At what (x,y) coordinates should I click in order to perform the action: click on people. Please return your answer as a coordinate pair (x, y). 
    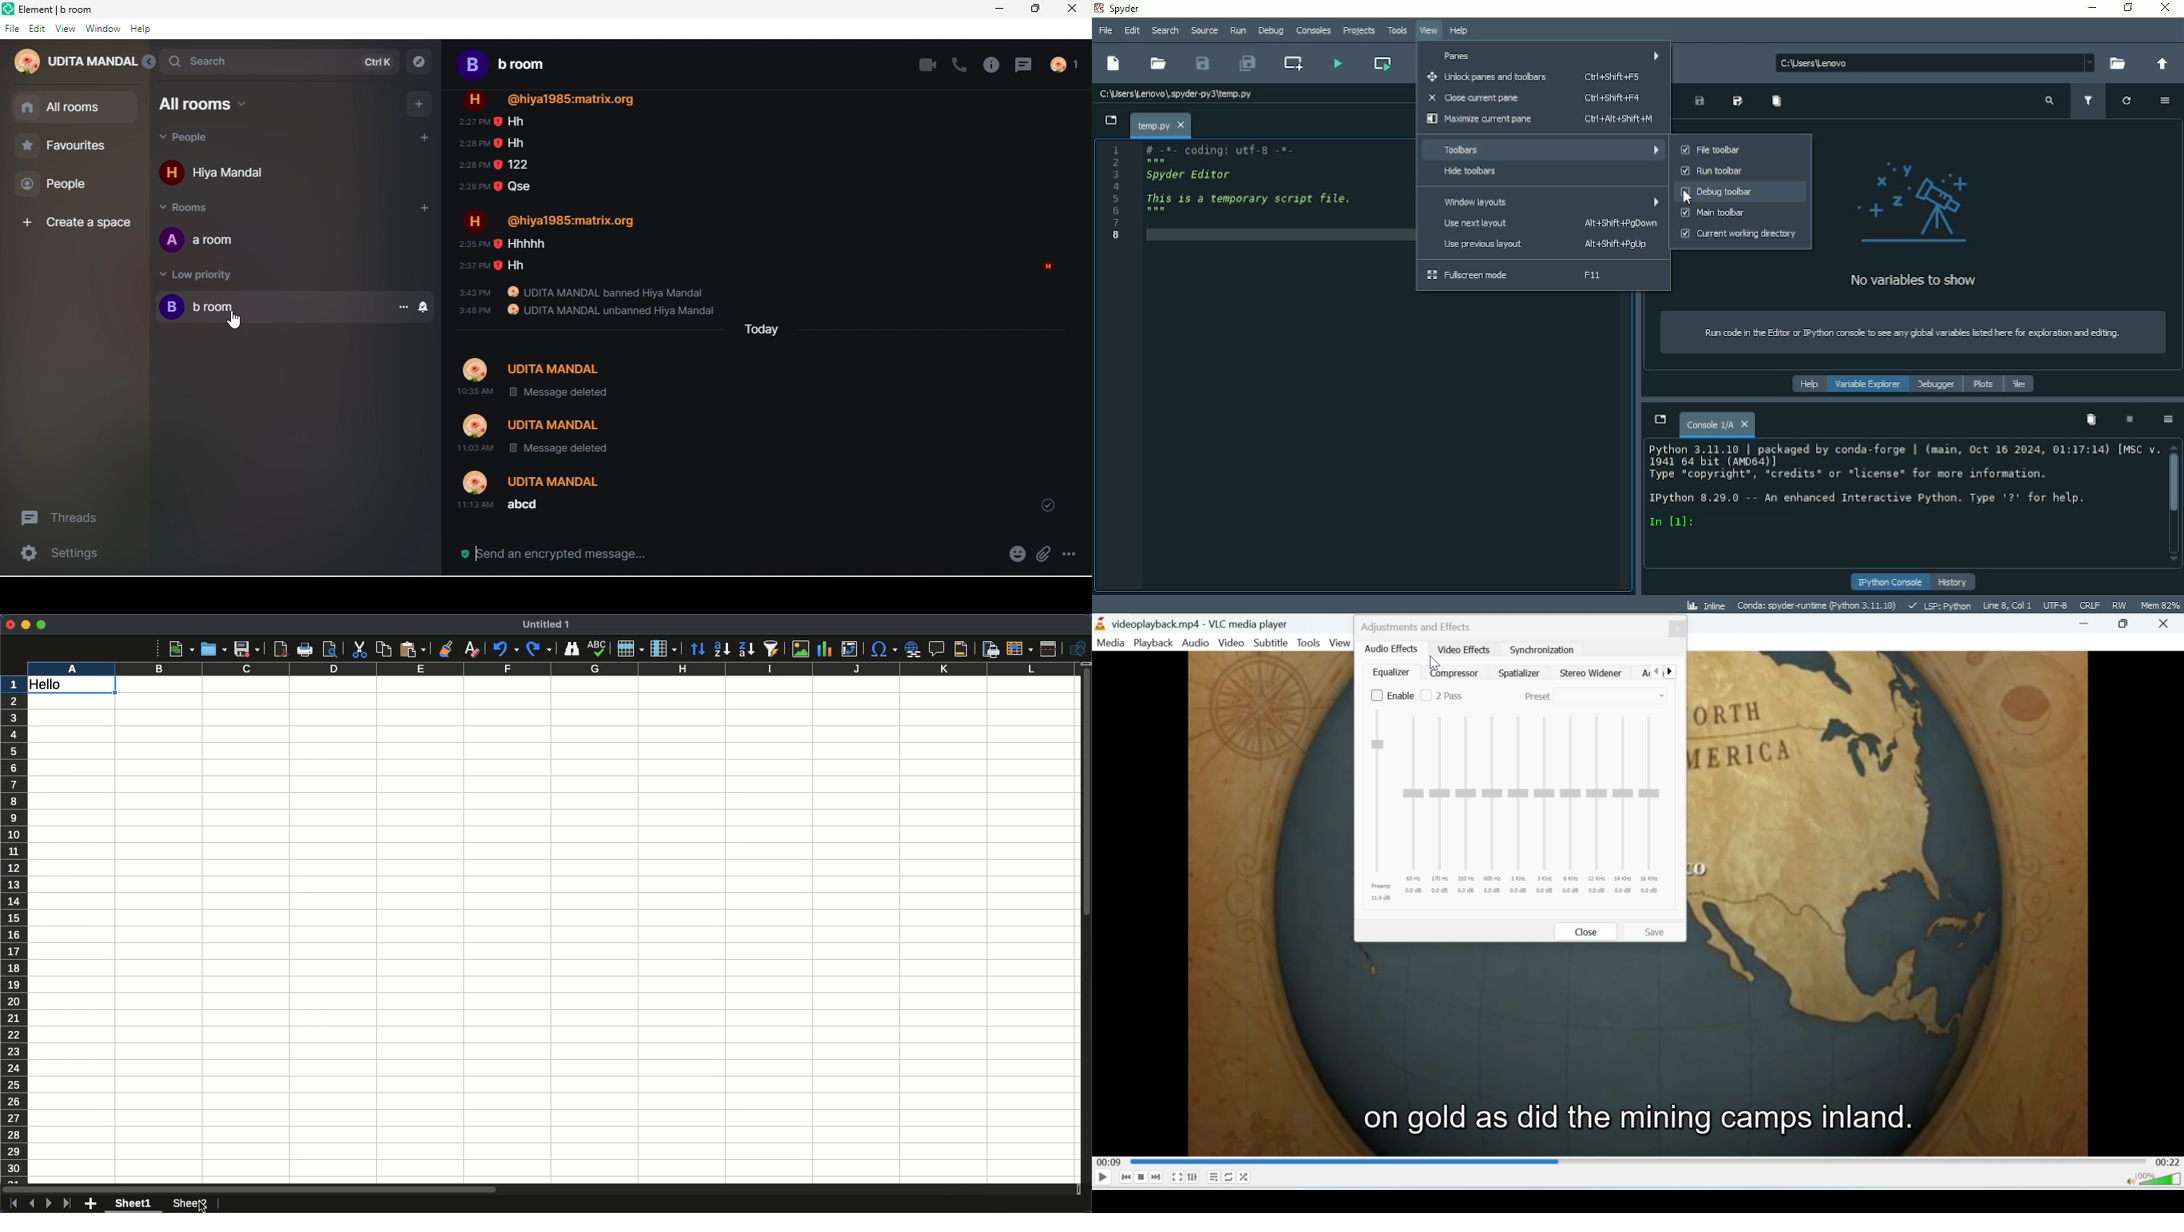
    Looking at the image, I should click on (60, 186).